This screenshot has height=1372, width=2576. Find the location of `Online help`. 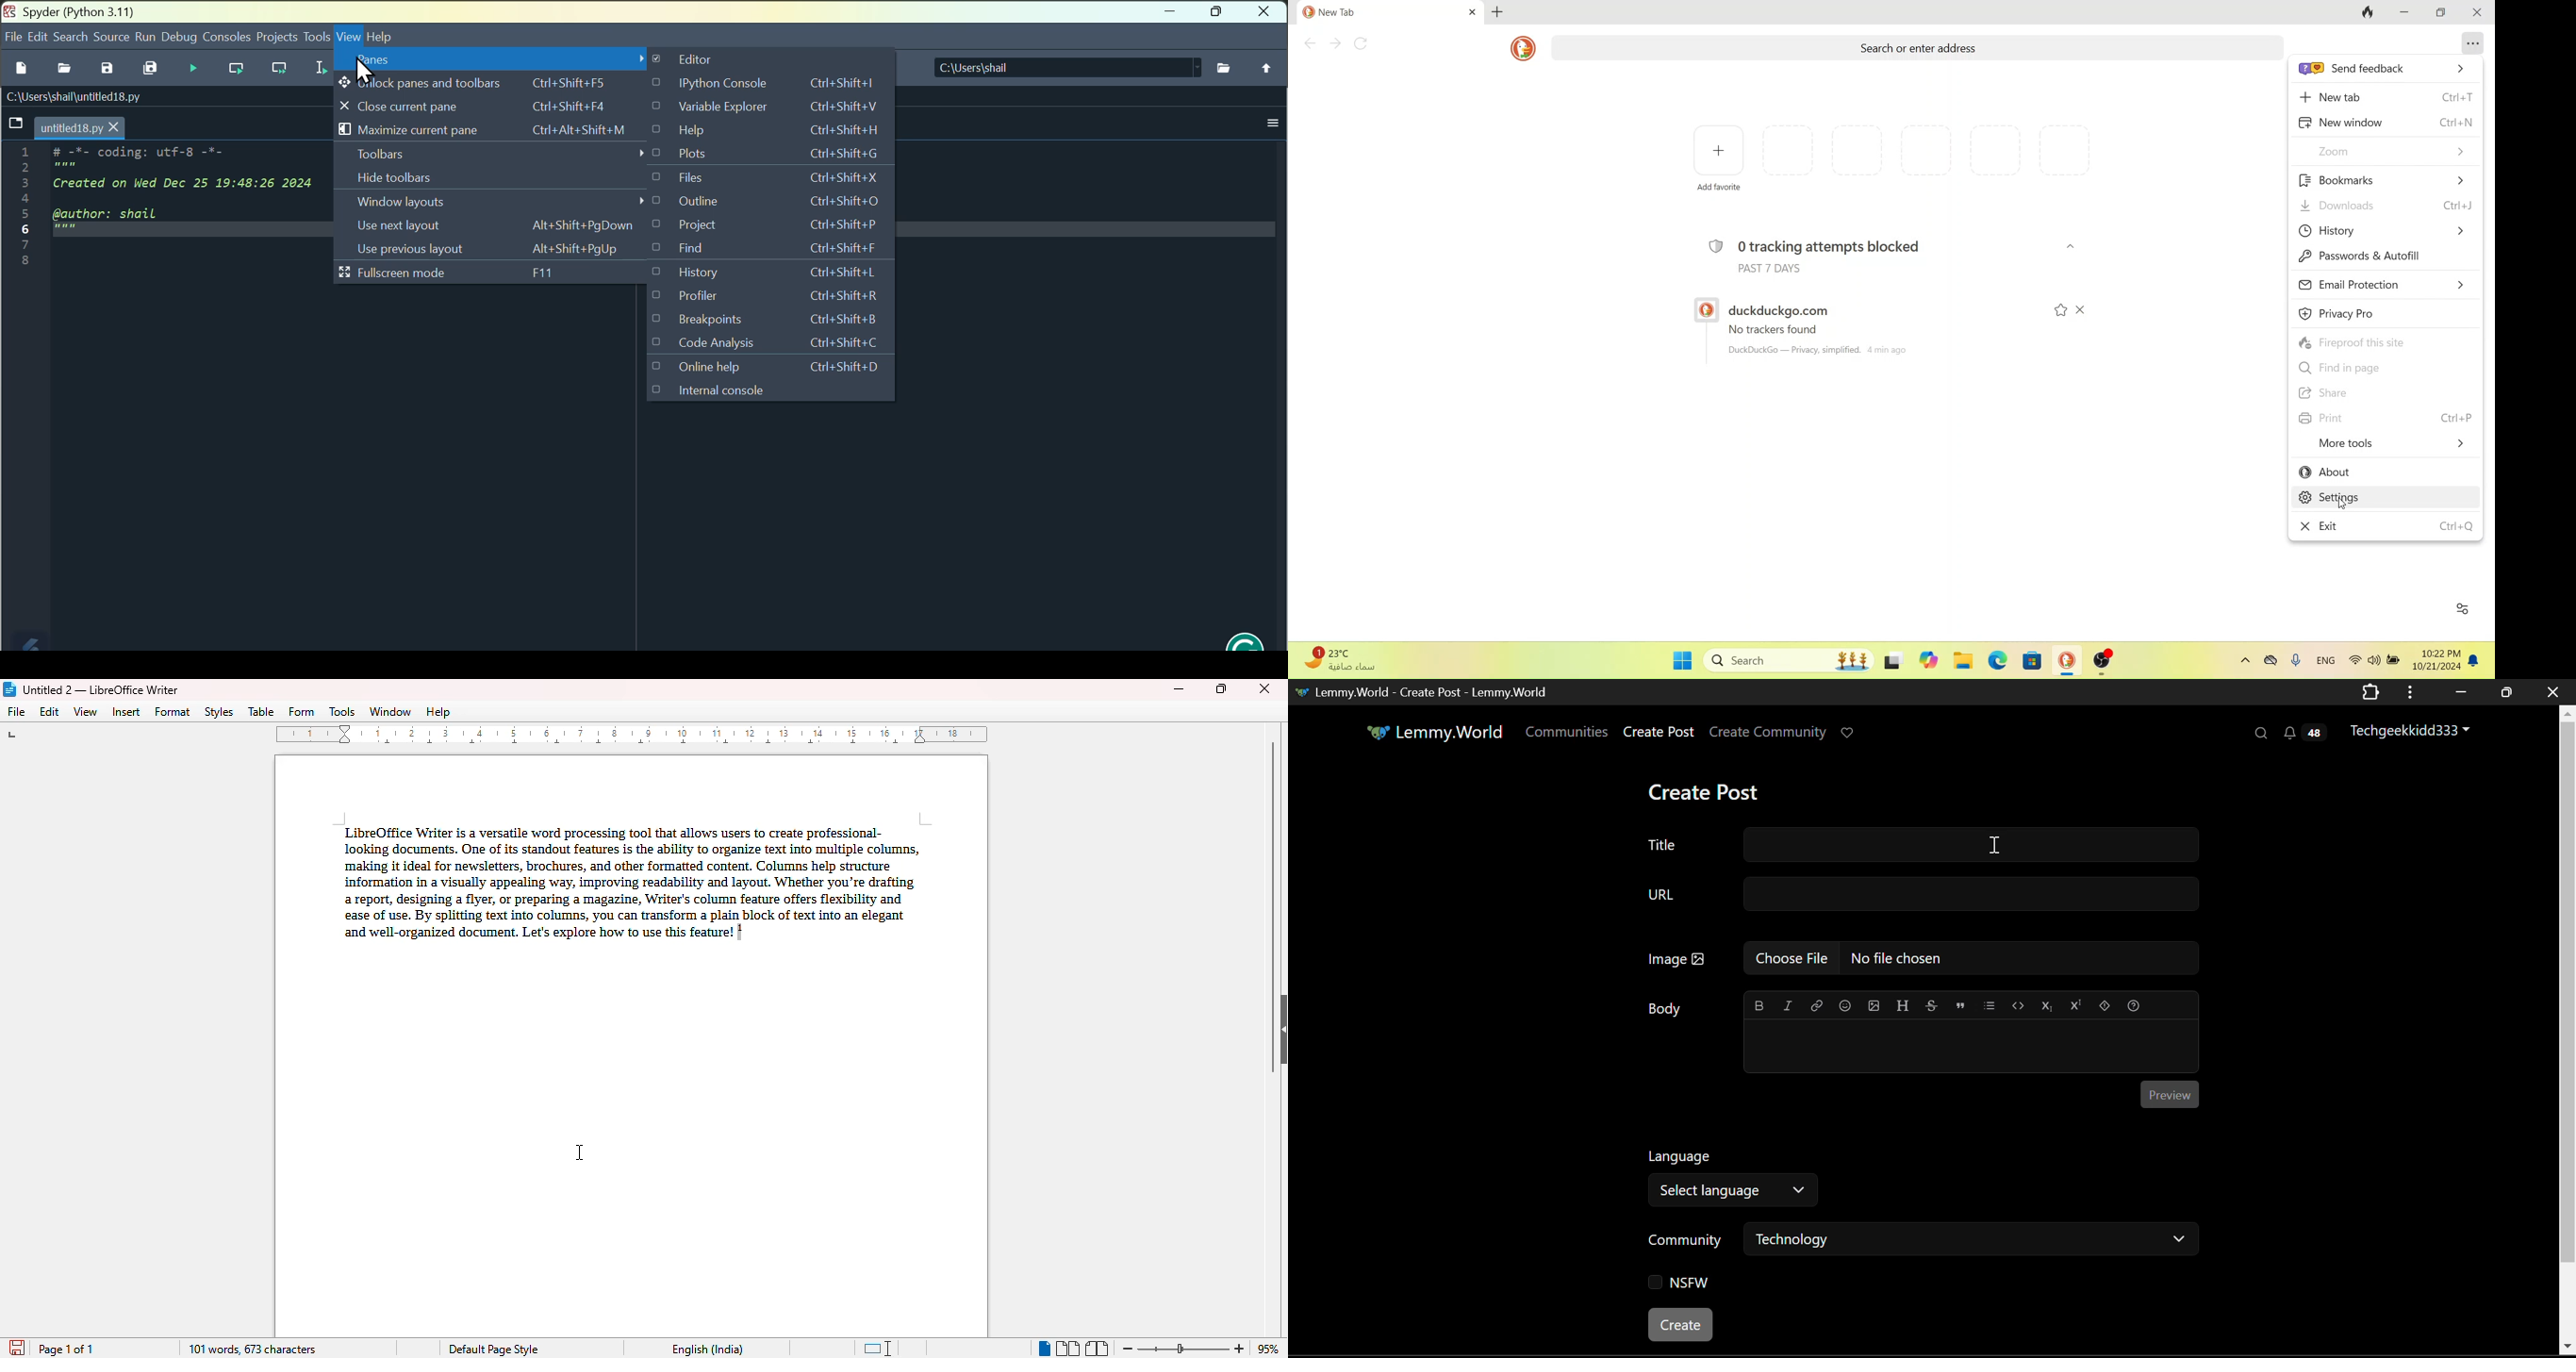

Online help is located at coordinates (769, 366).